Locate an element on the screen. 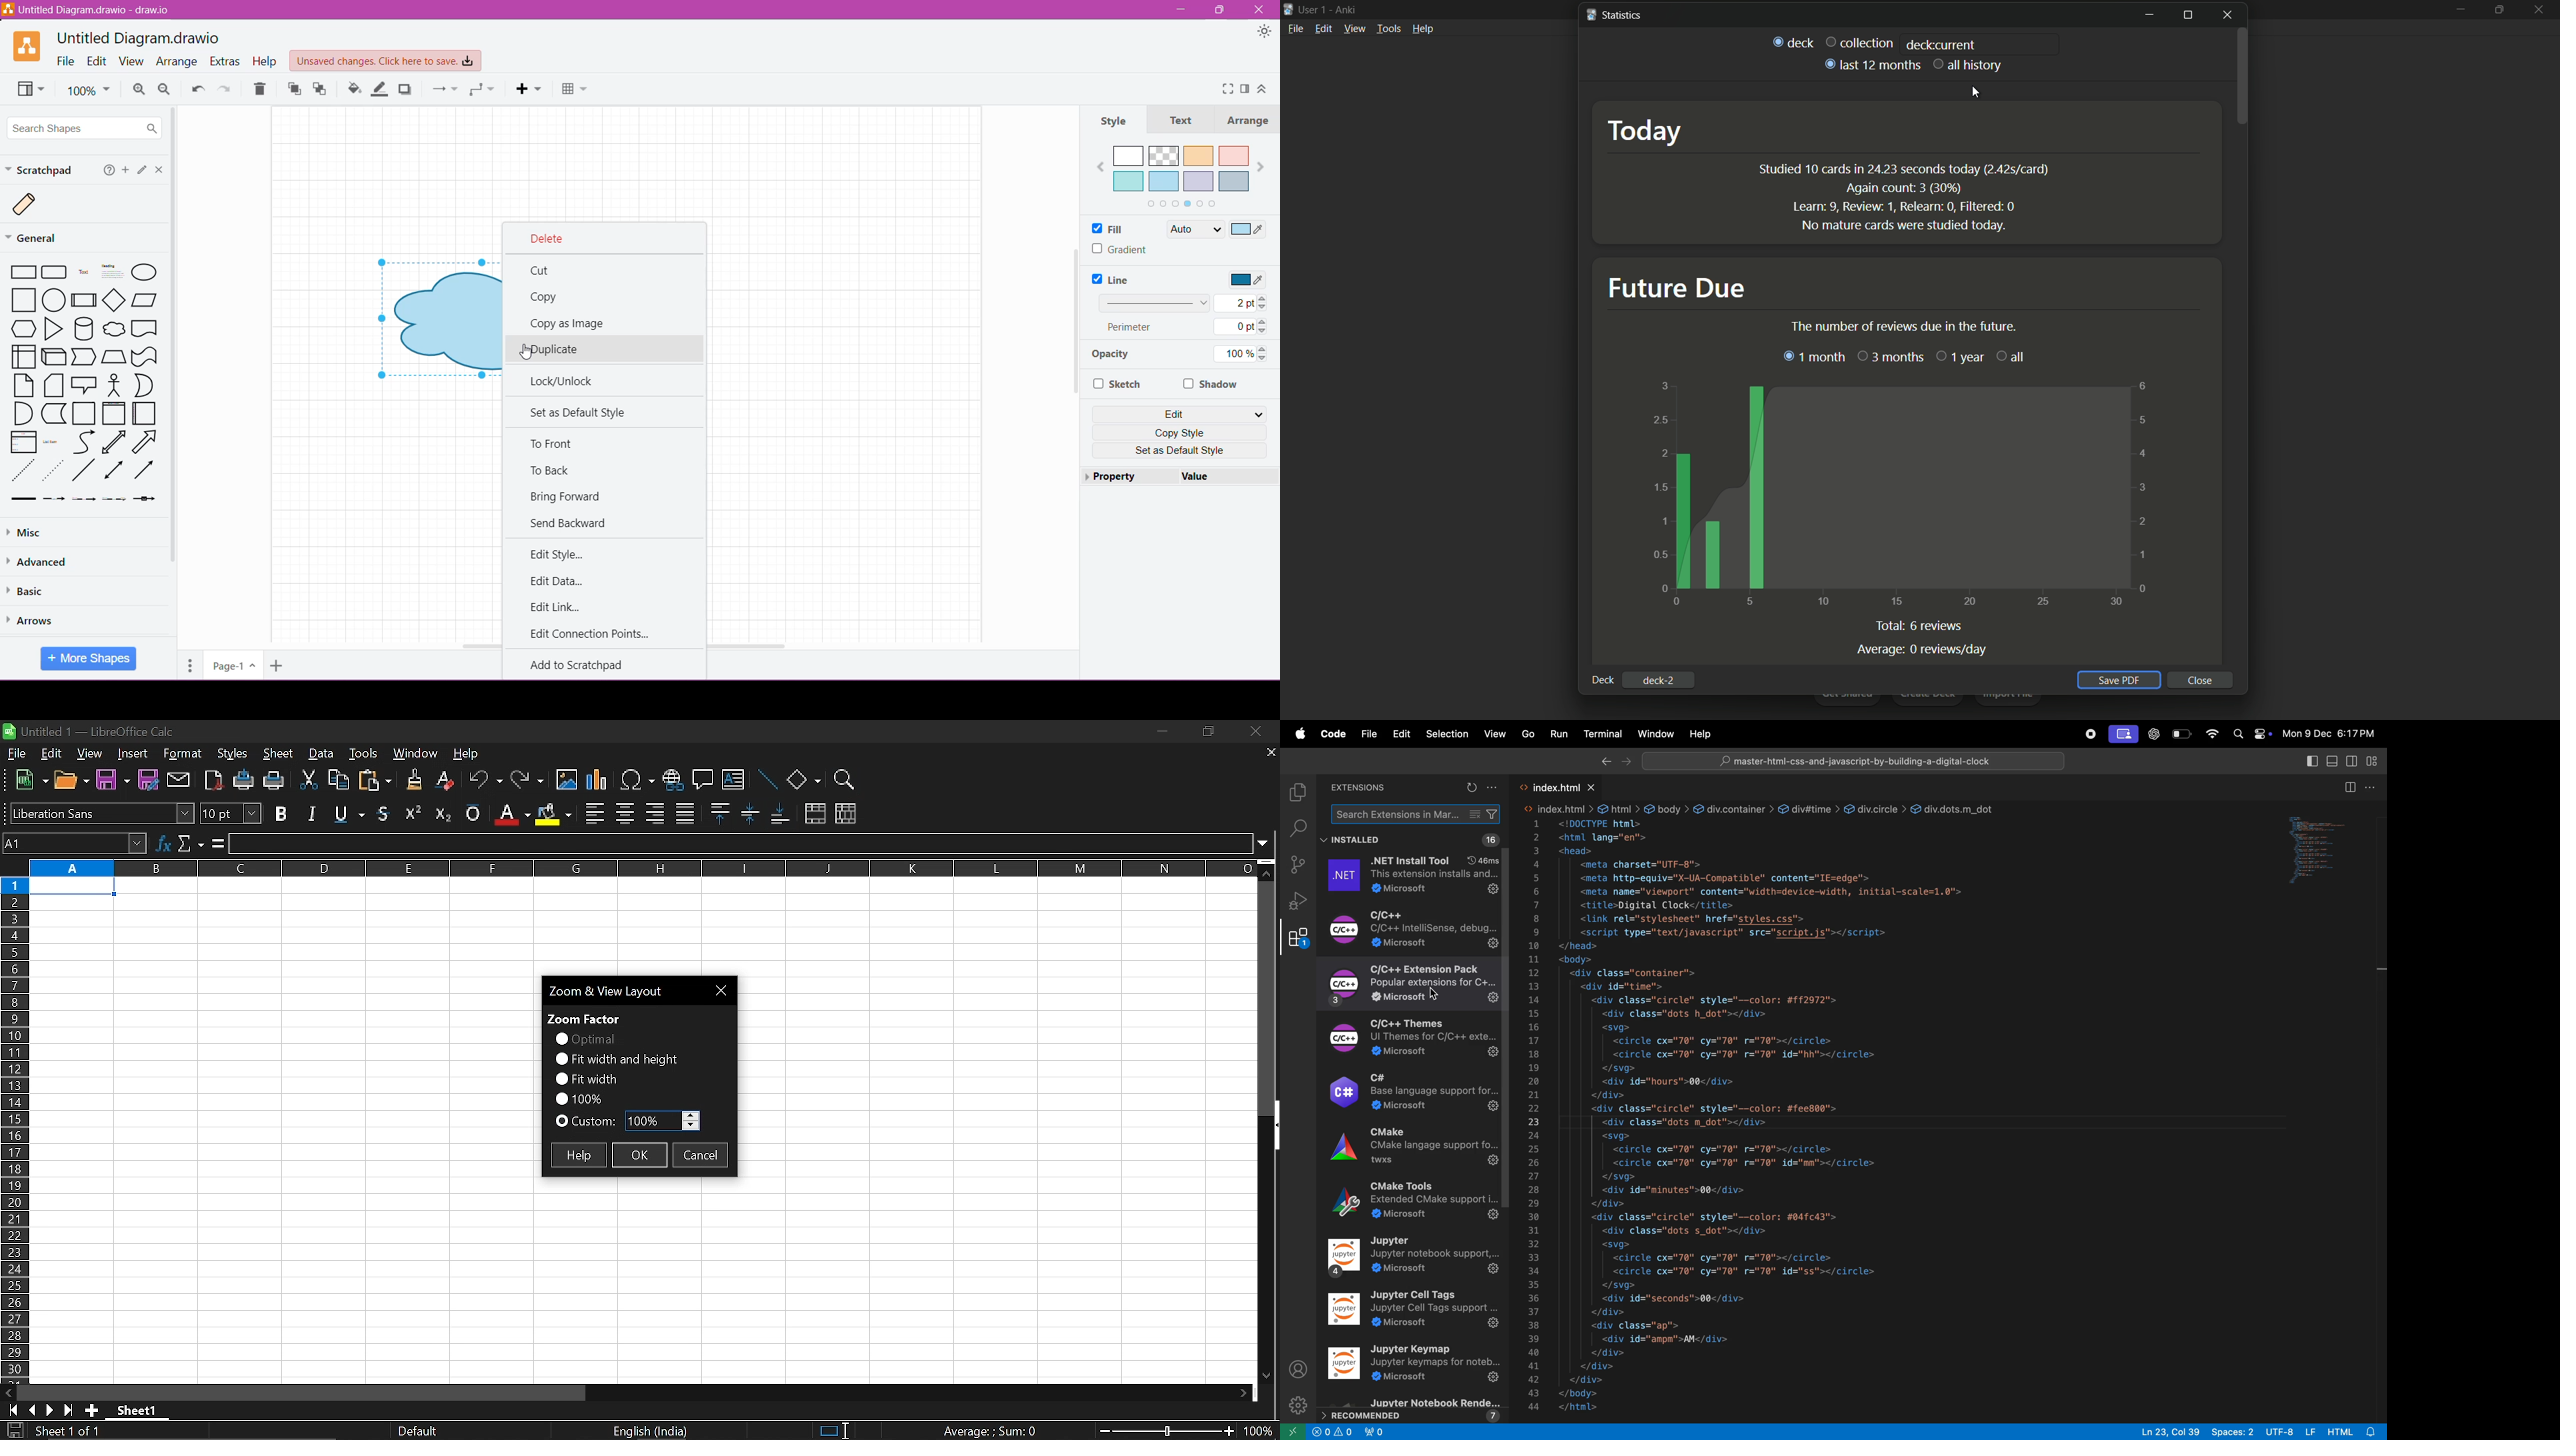 Image resolution: width=2576 pixels, height=1456 pixels. Zoom Out is located at coordinates (165, 89).